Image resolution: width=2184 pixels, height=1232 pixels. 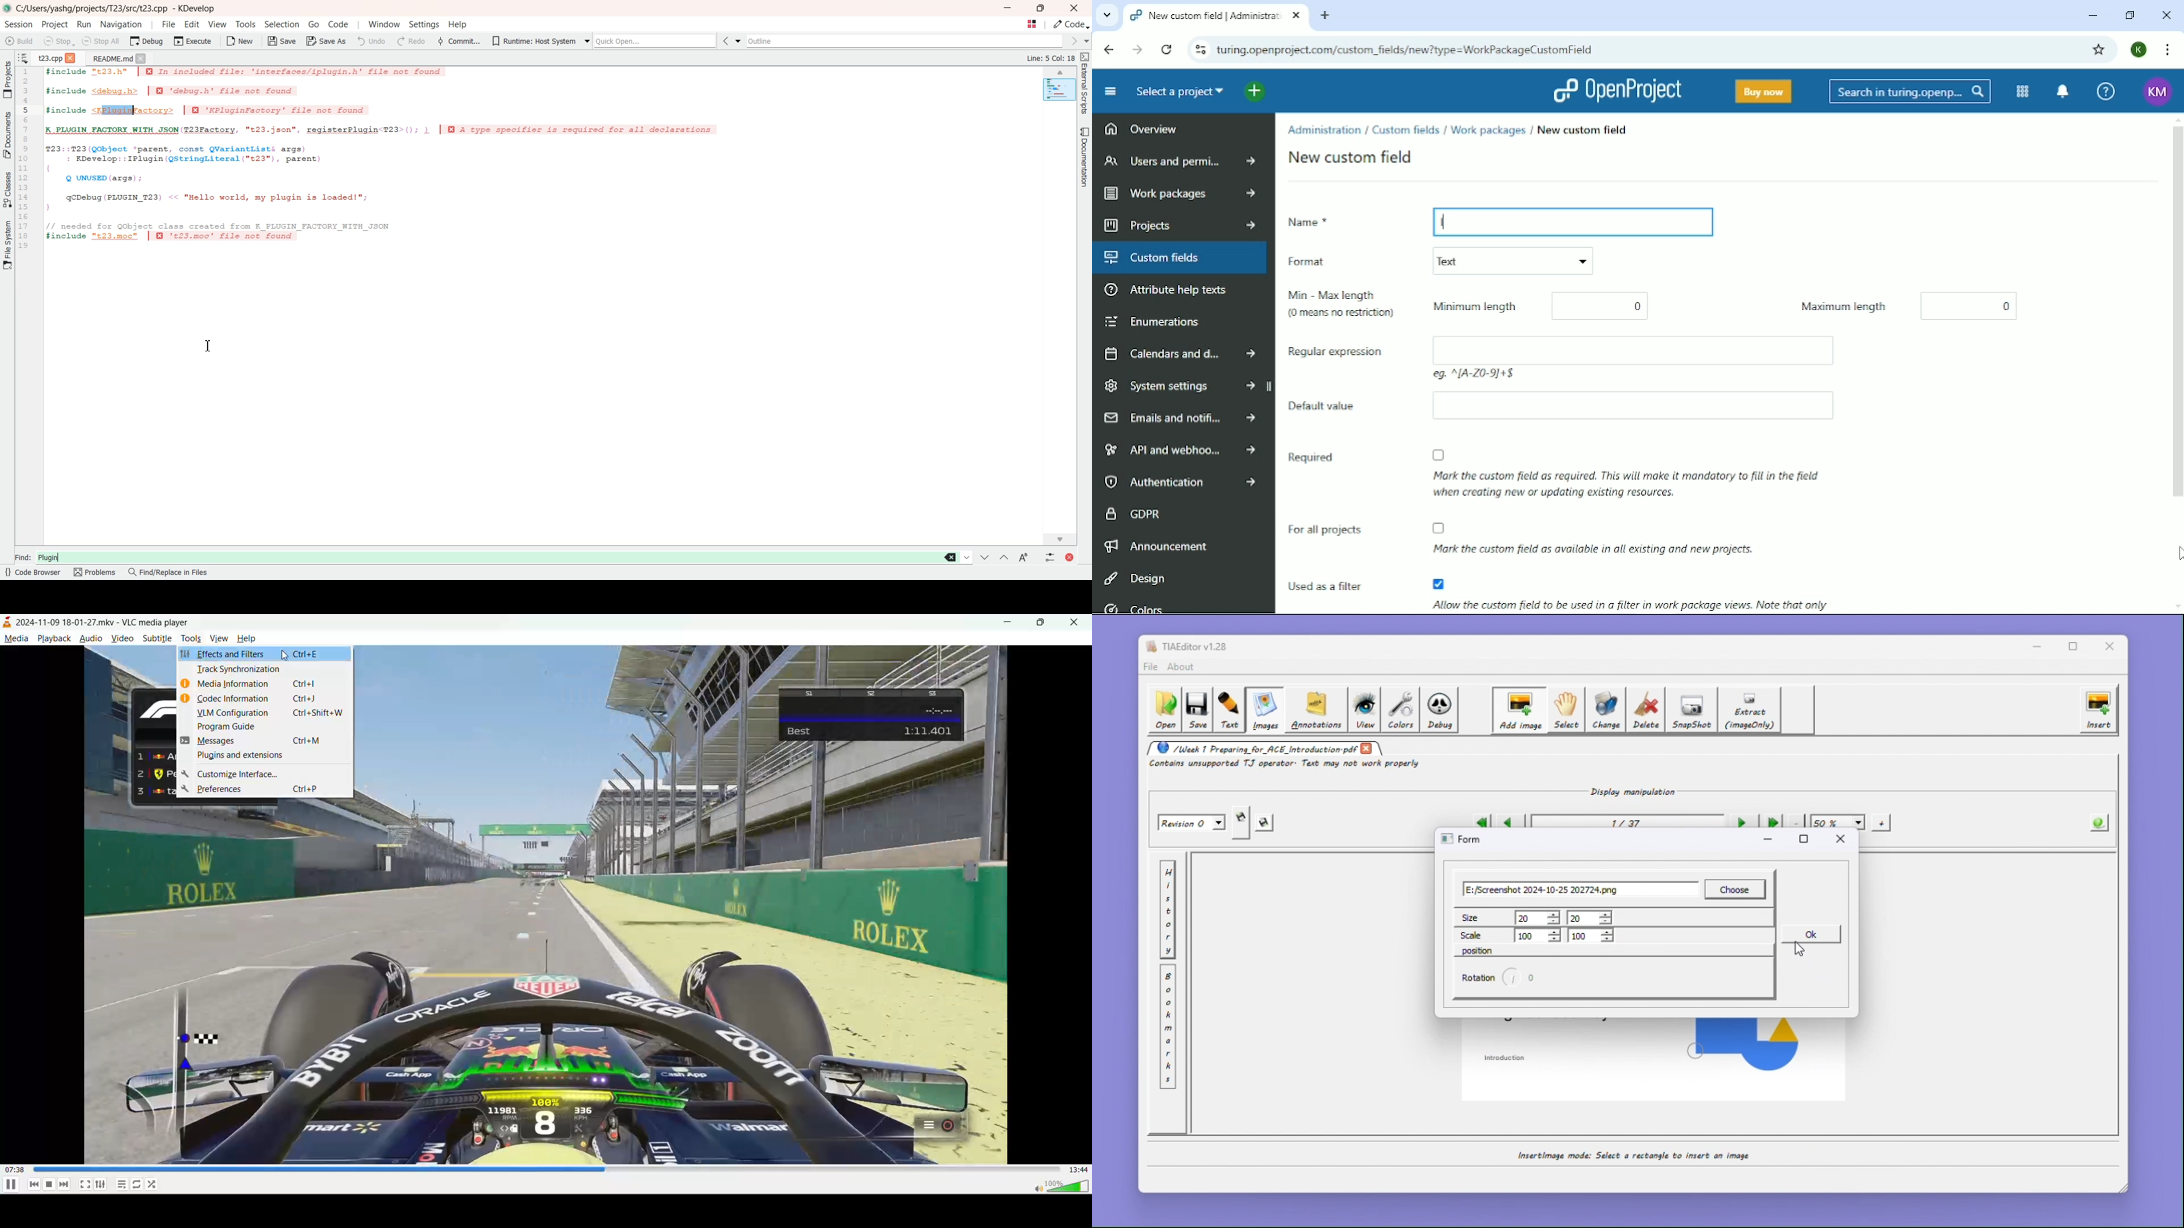 I want to click on Modules, so click(x=2020, y=92).